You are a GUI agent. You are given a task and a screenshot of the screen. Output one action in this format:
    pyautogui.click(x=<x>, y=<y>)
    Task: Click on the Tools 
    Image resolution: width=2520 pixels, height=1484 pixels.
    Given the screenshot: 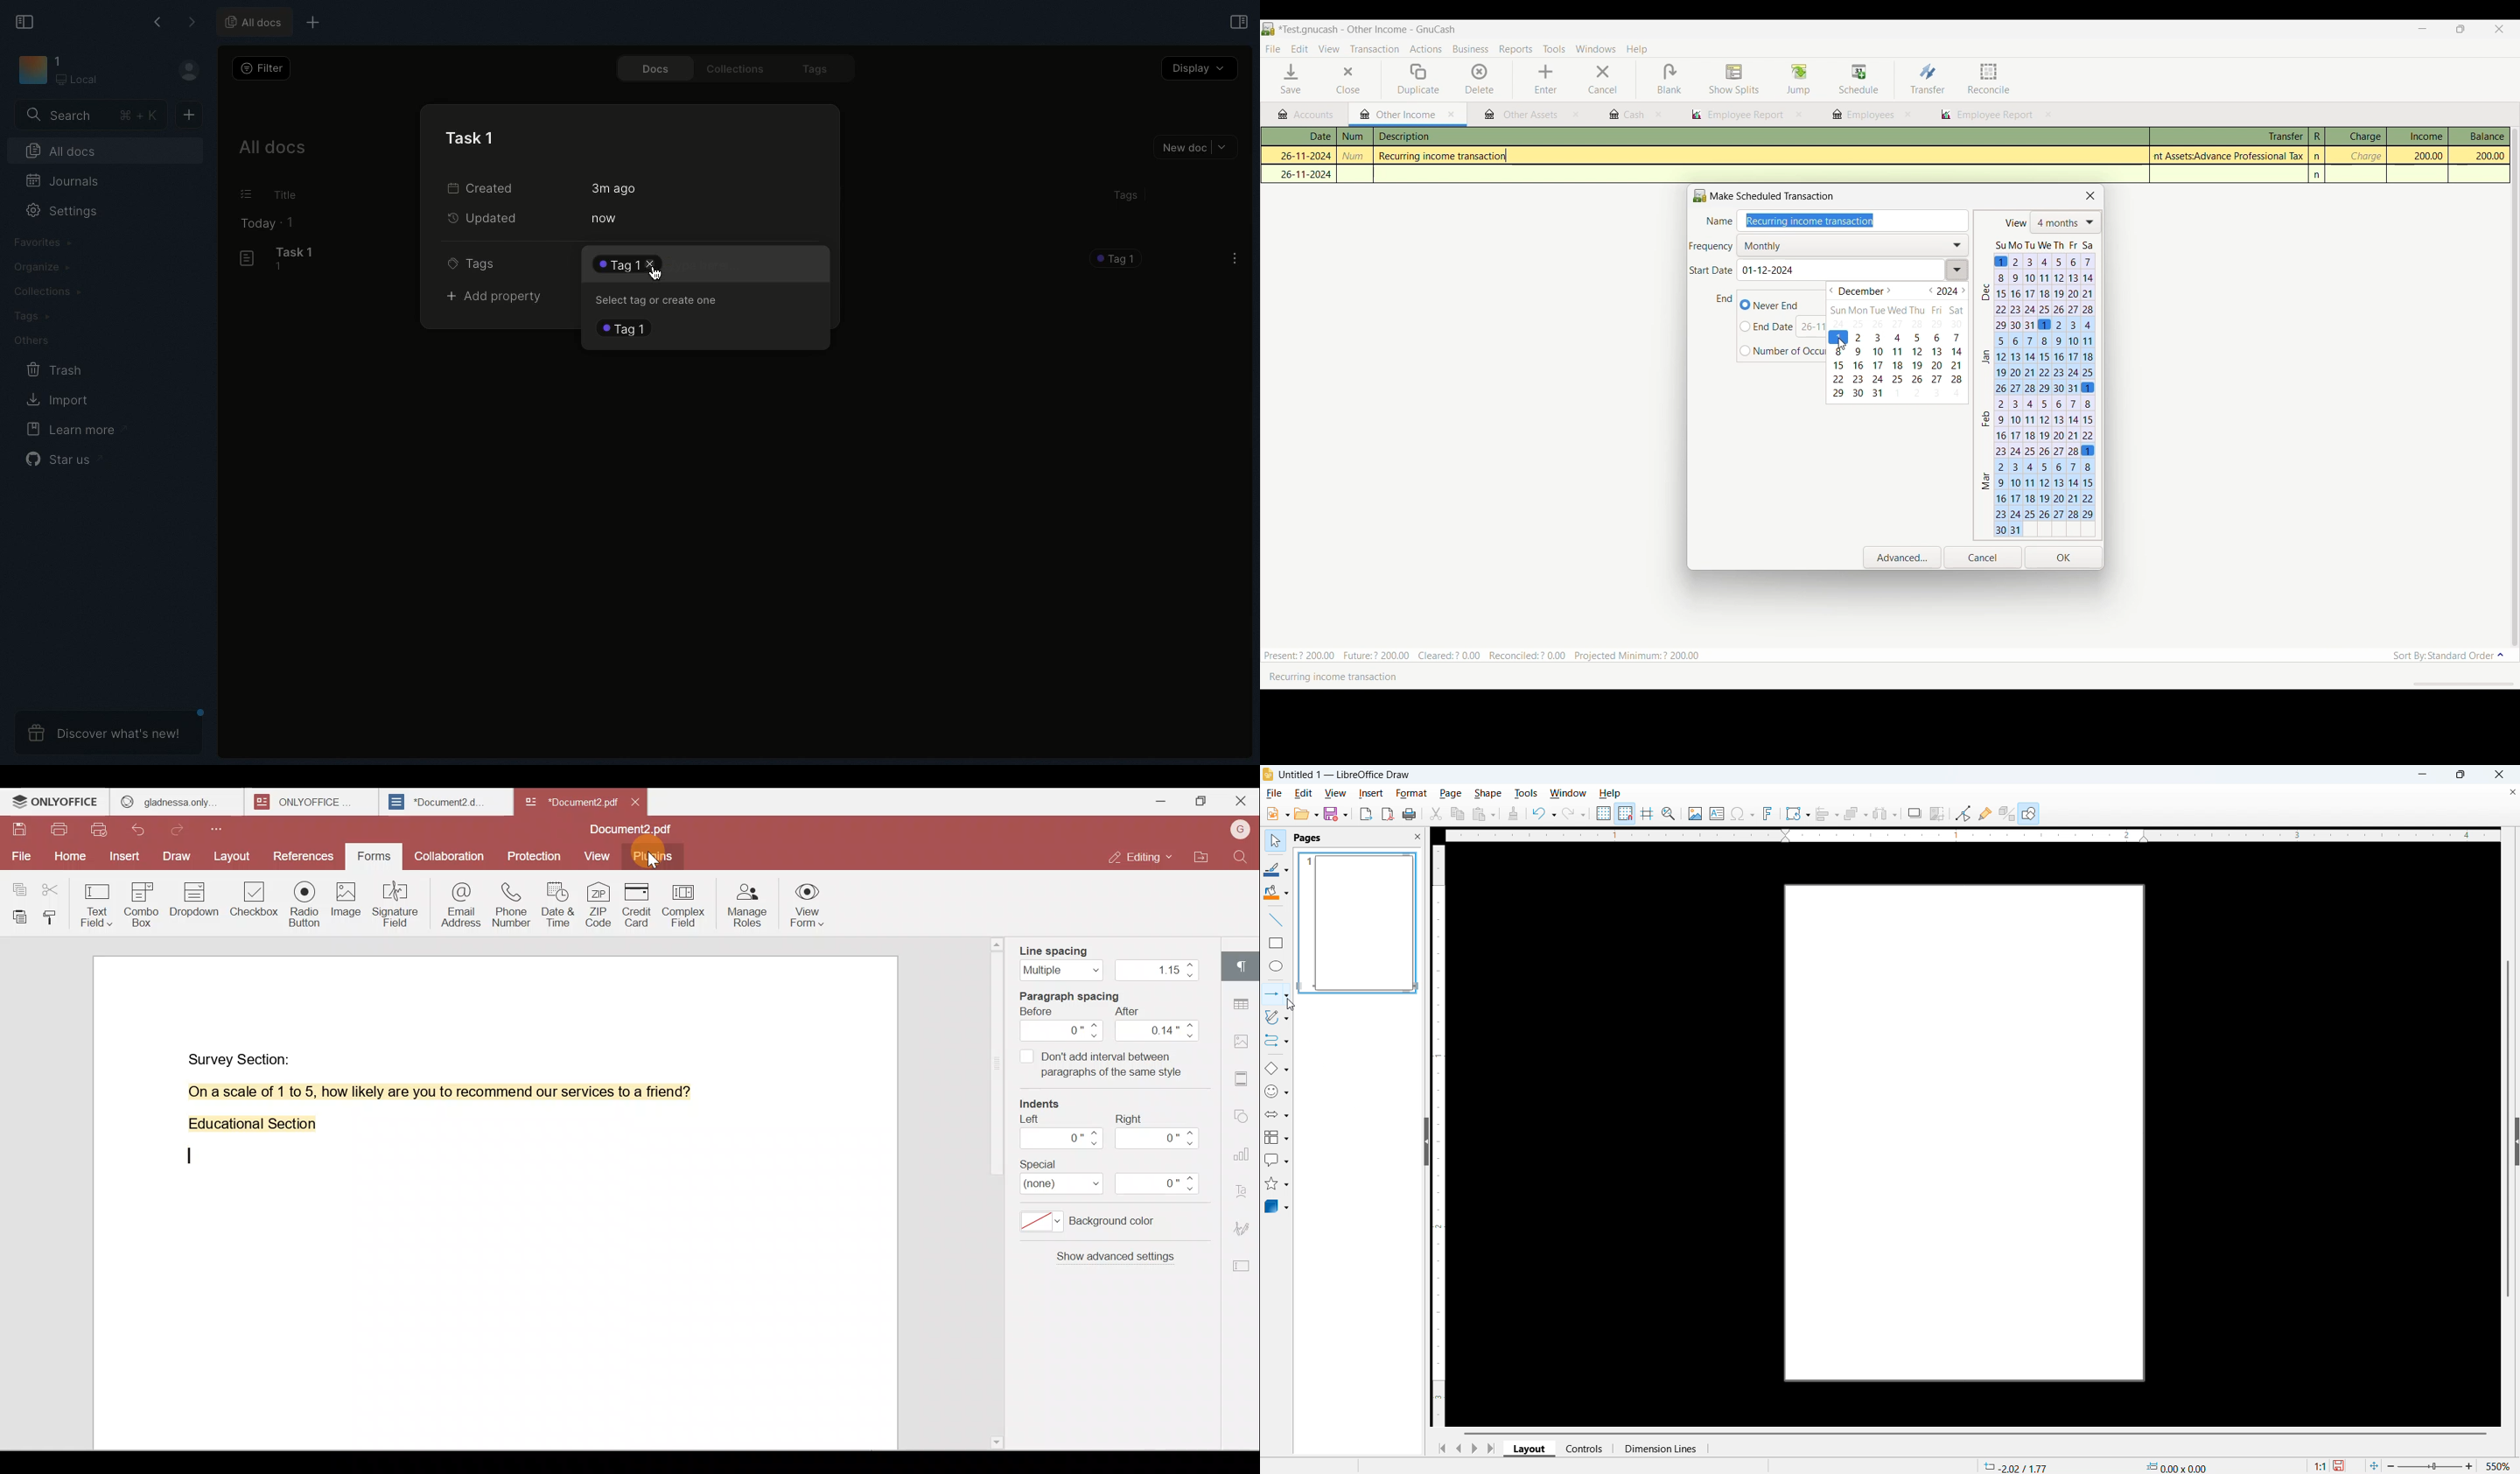 What is the action you would take?
    pyautogui.click(x=1526, y=793)
    